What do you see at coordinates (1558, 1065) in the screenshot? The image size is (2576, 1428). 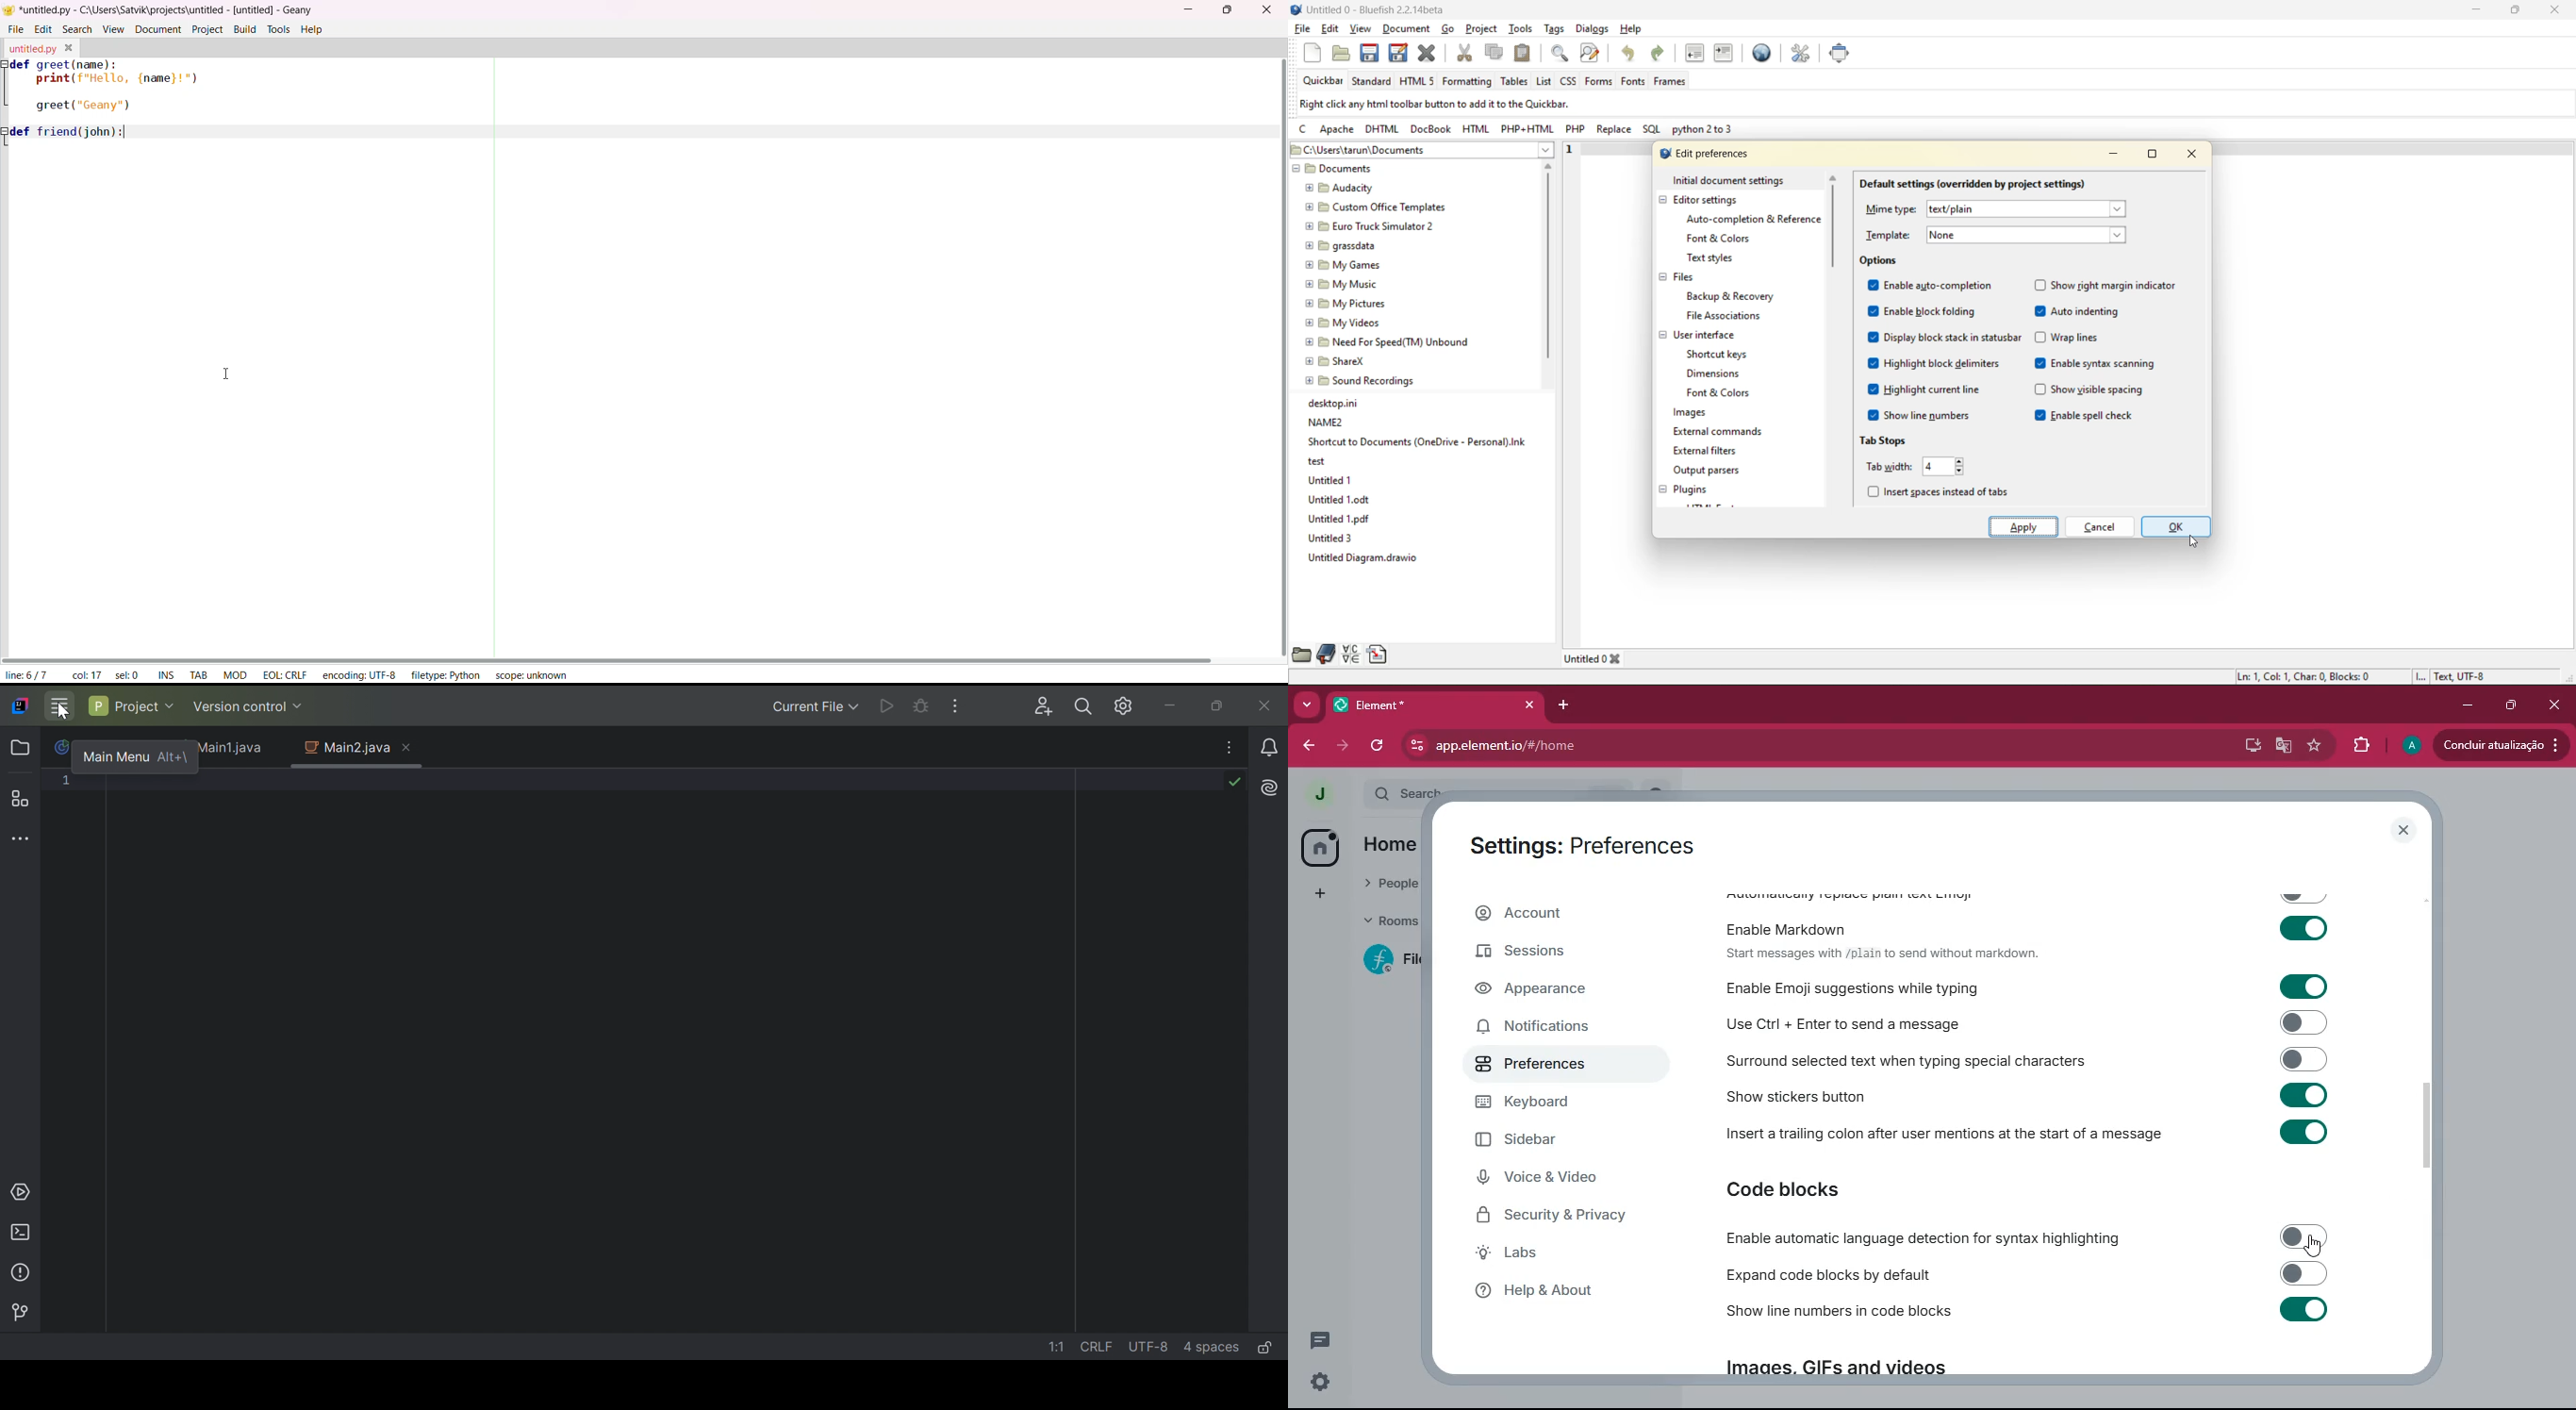 I see `preferences` at bounding box center [1558, 1065].